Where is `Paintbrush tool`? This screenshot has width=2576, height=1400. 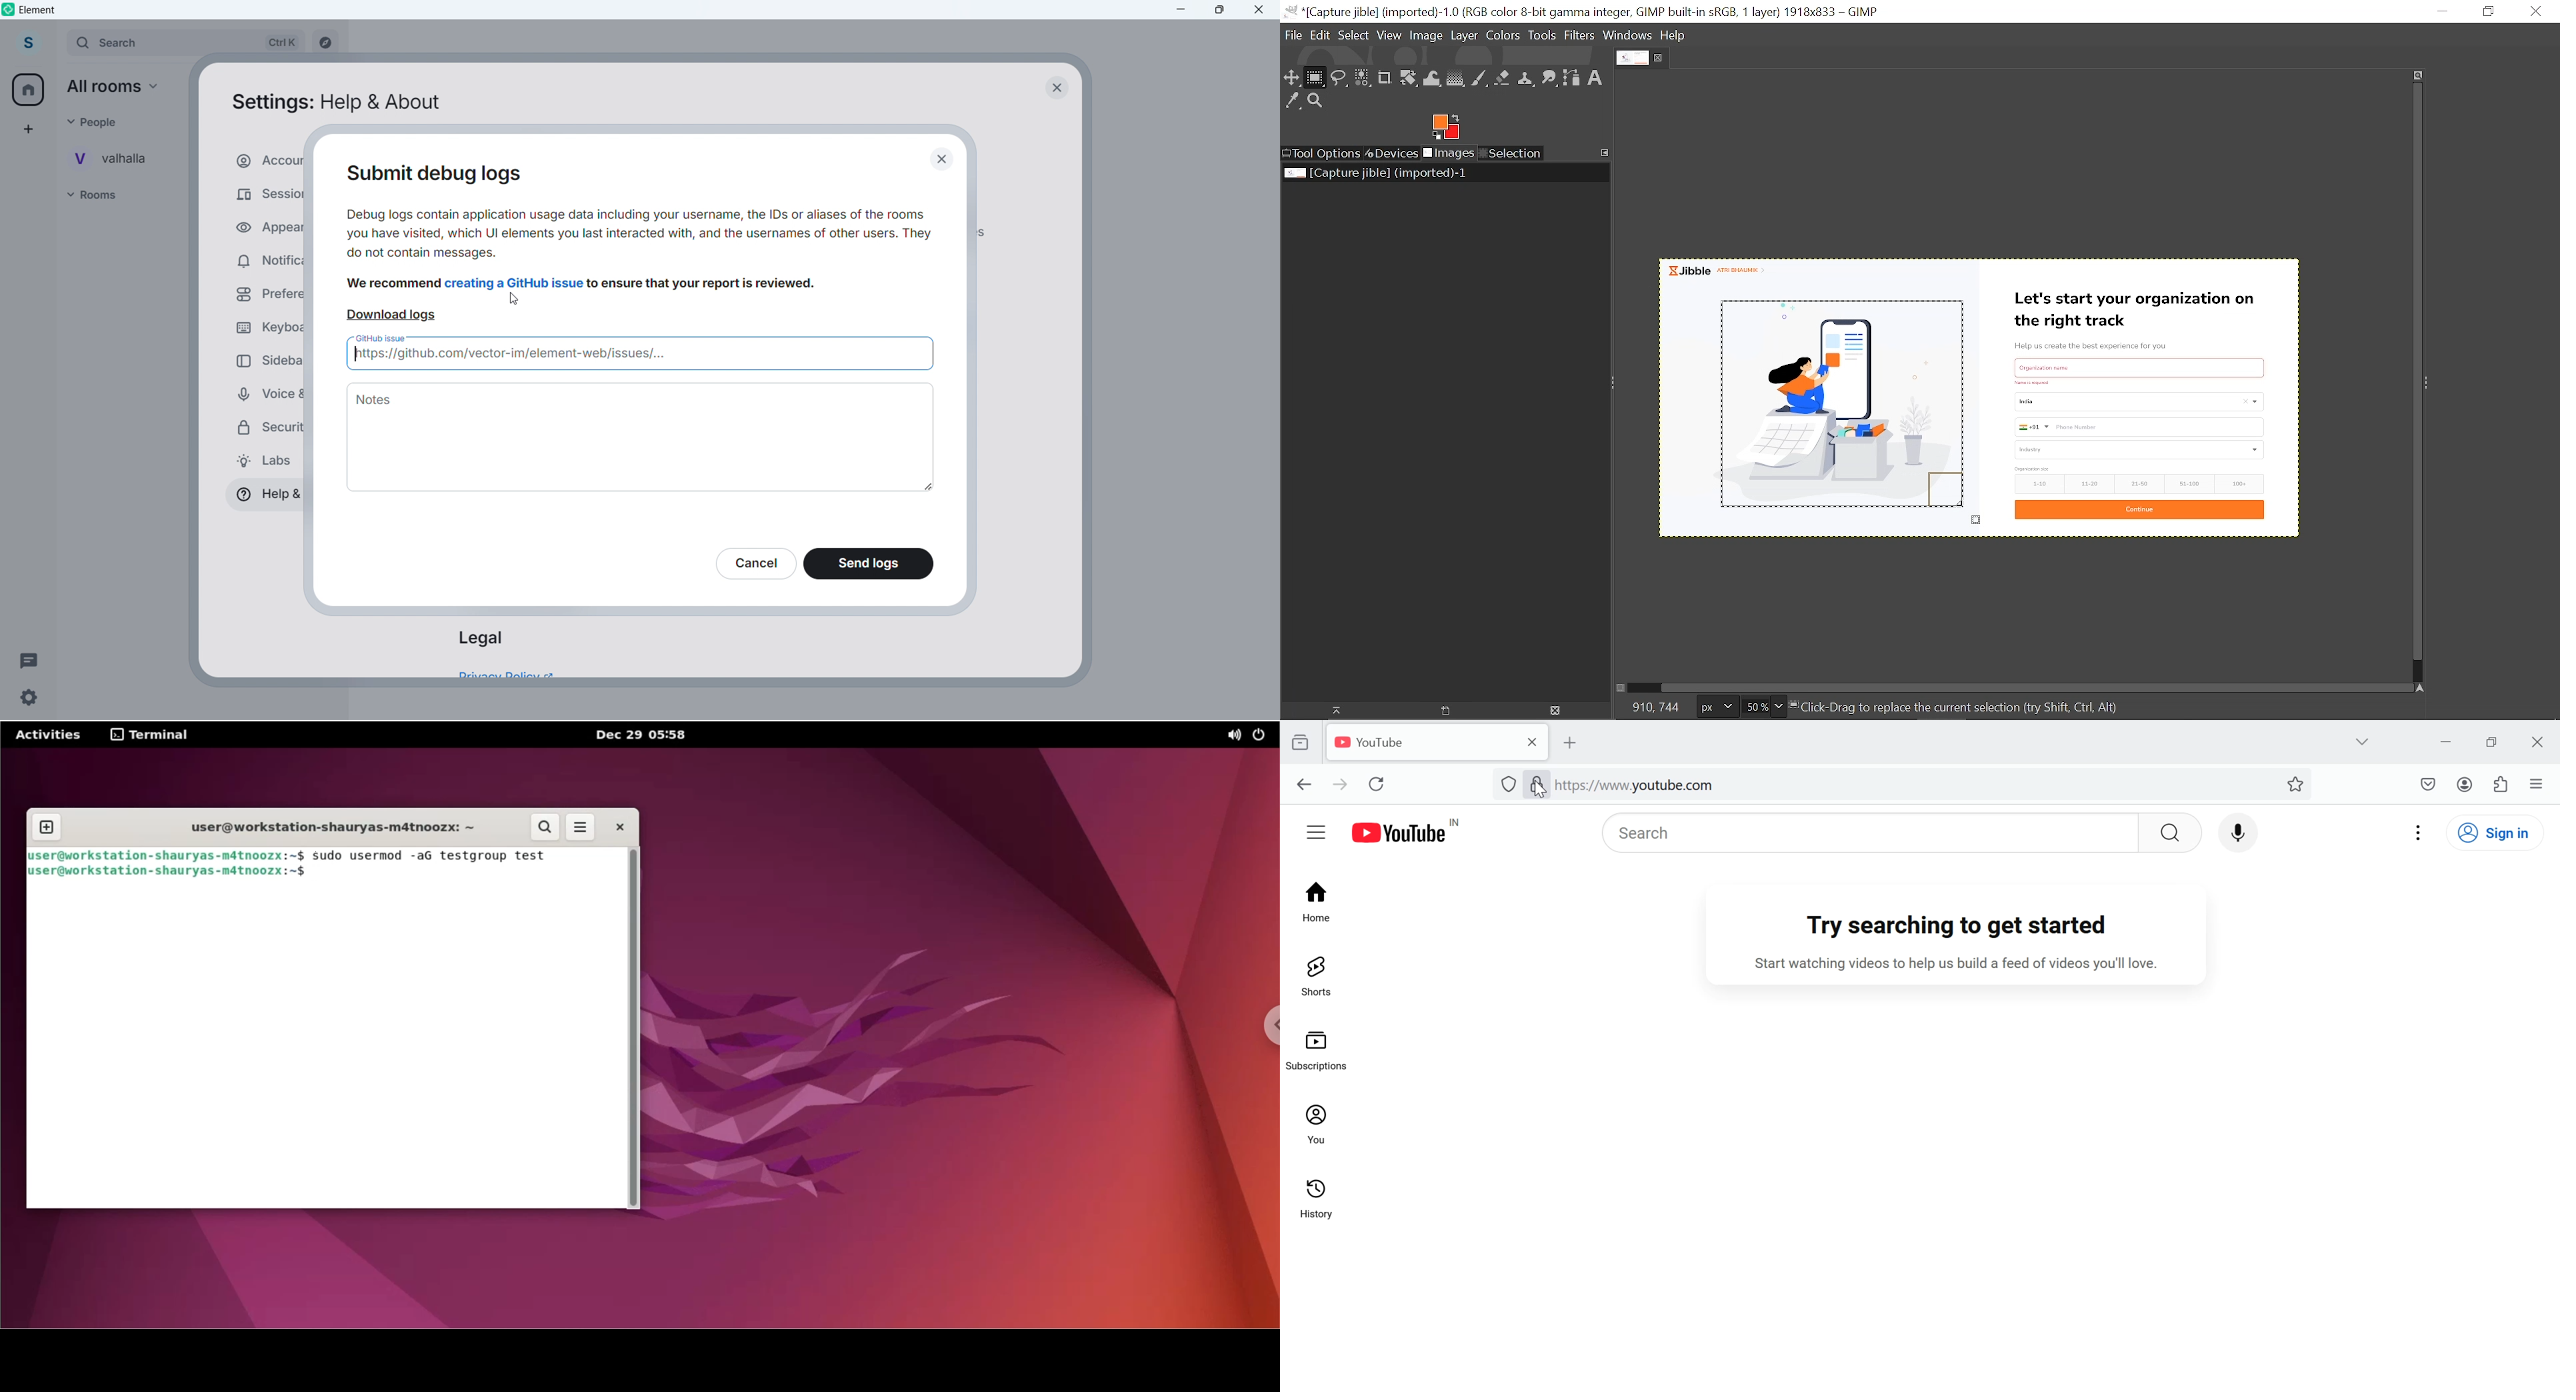
Paintbrush tool is located at coordinates (1480, 78).